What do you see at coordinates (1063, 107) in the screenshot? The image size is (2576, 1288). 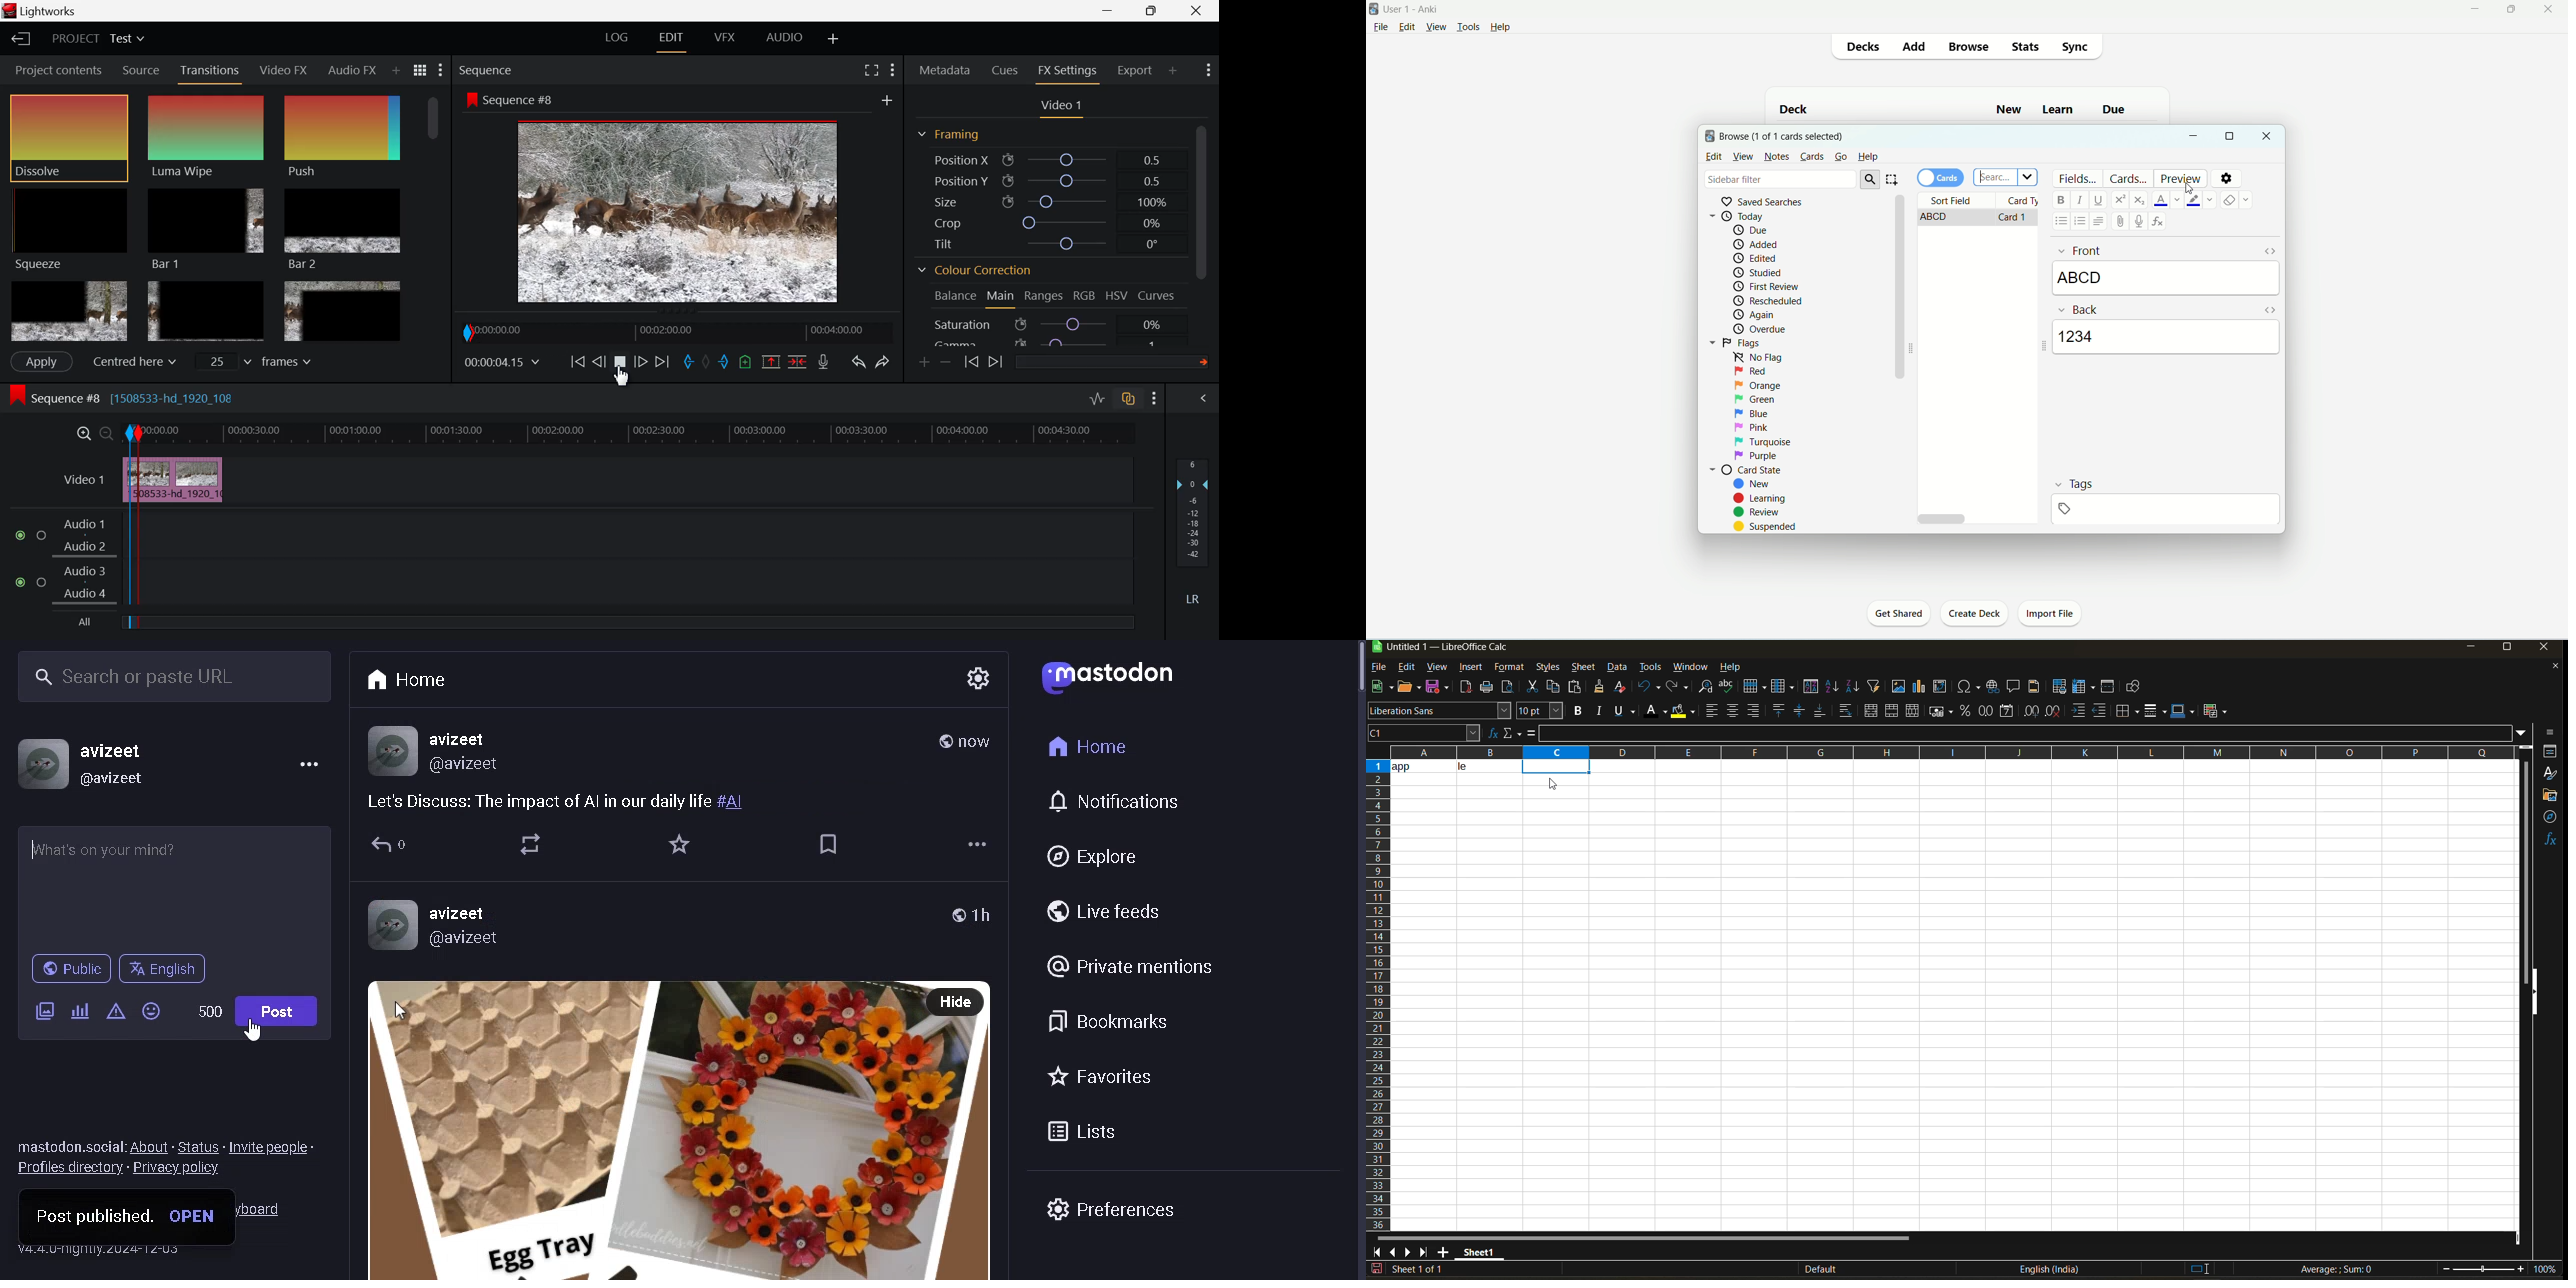 I see `Video 1 settings open` at bounding box center [1063, 107].